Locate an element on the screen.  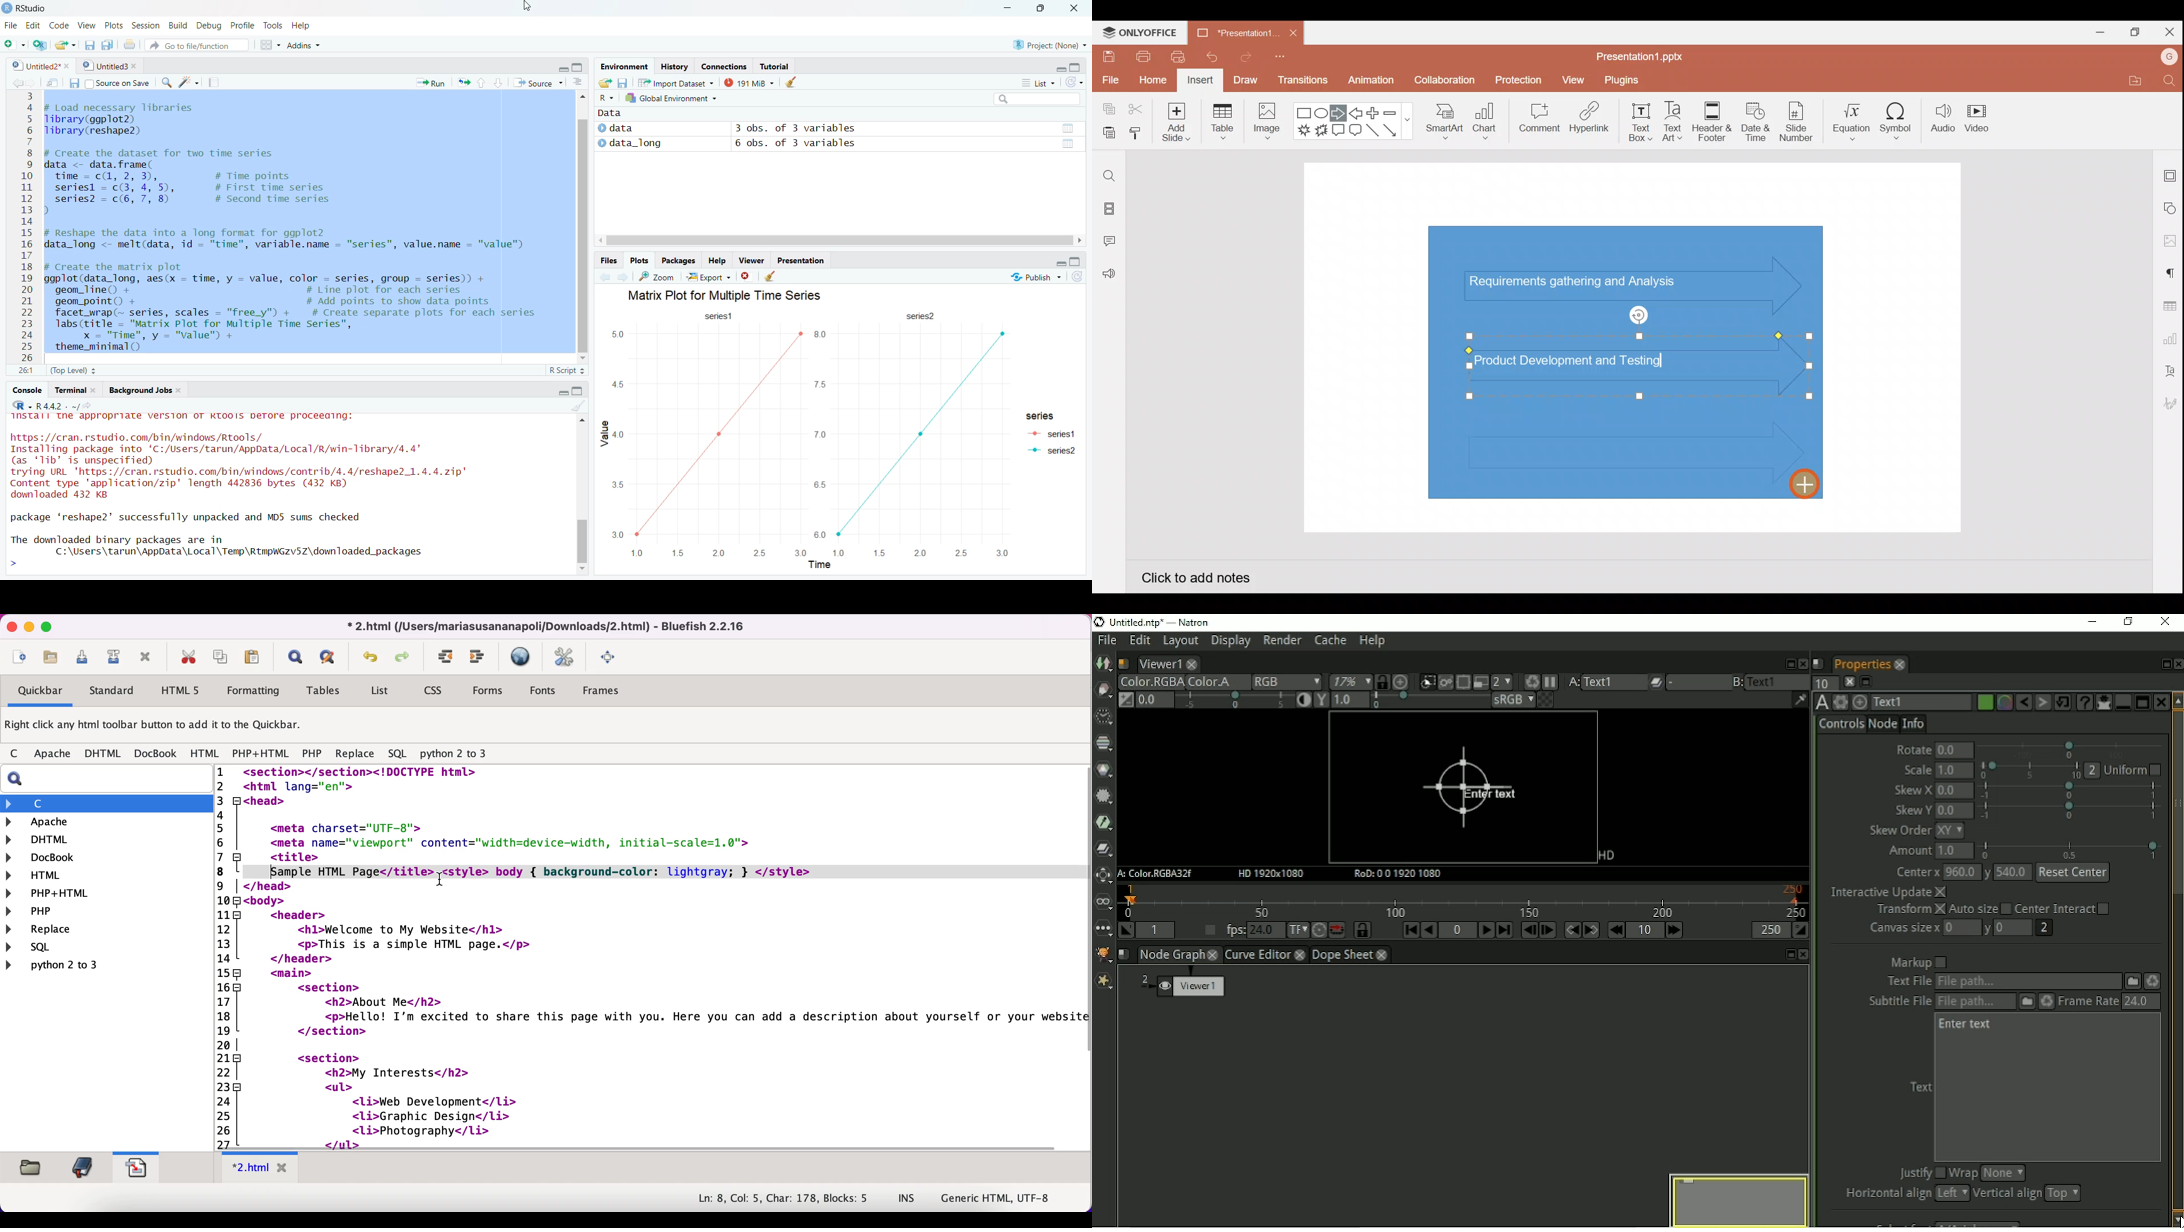
List is located at coordinates (1040, 83).